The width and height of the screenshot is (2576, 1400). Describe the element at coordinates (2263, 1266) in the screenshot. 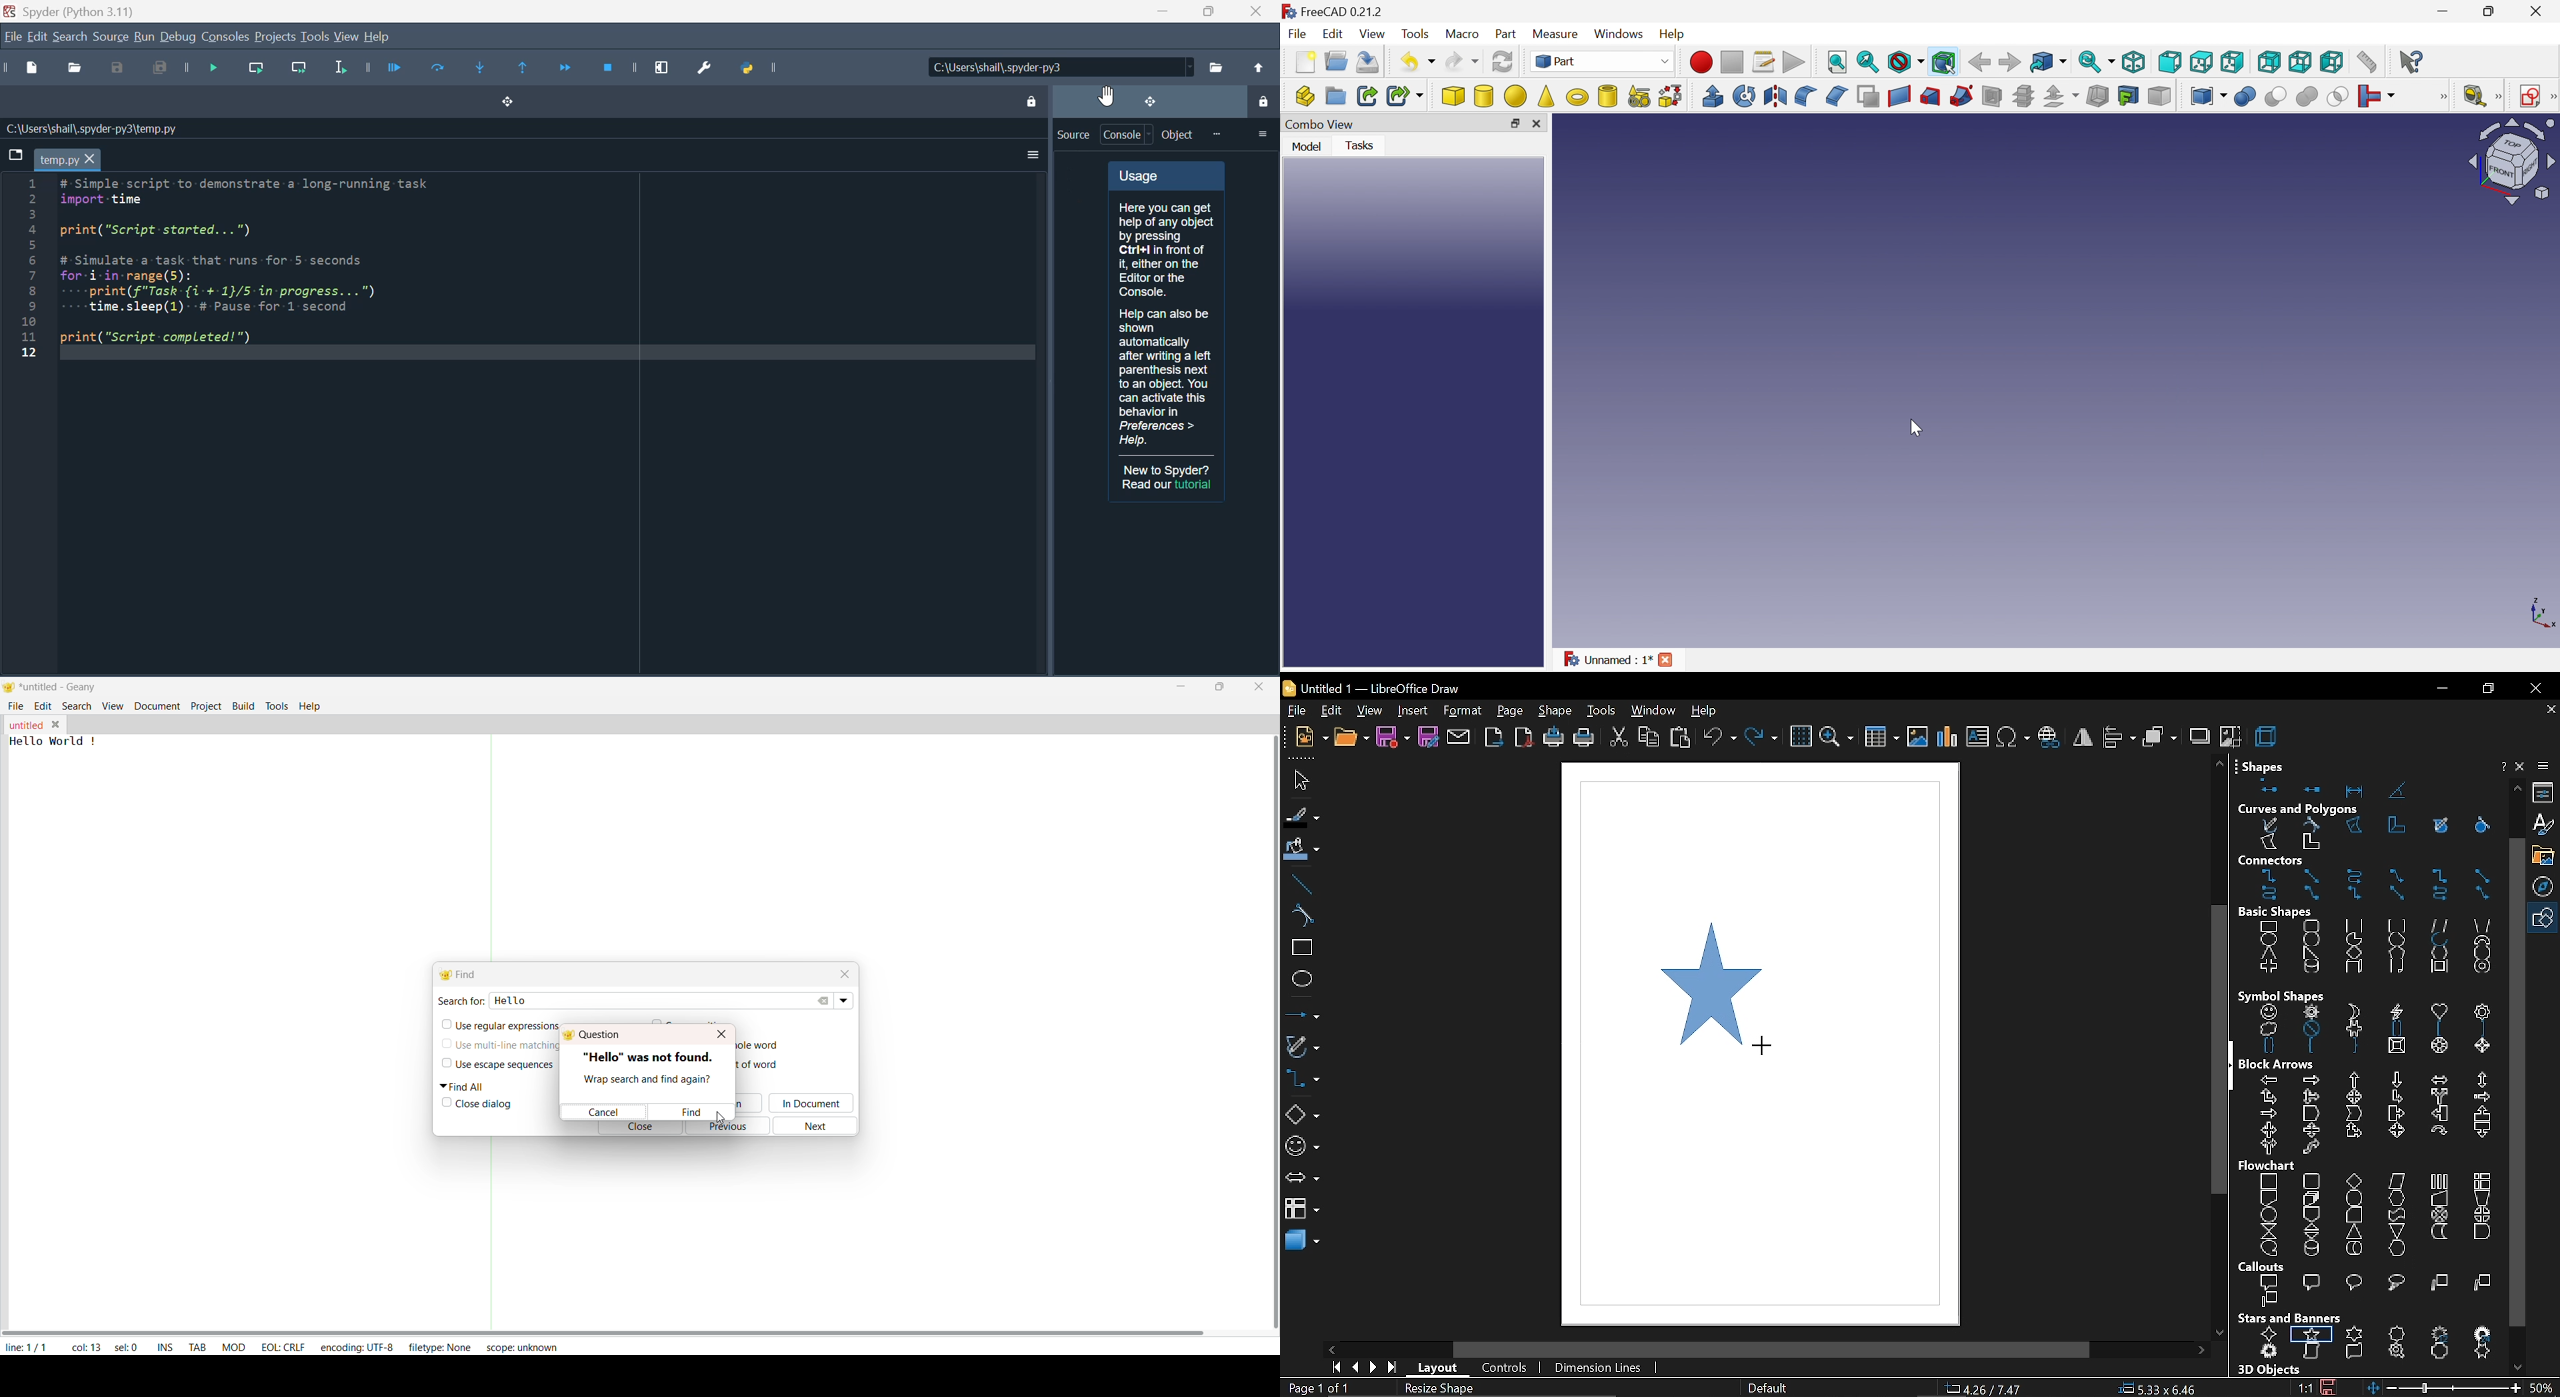

I see `callouts` at that location.